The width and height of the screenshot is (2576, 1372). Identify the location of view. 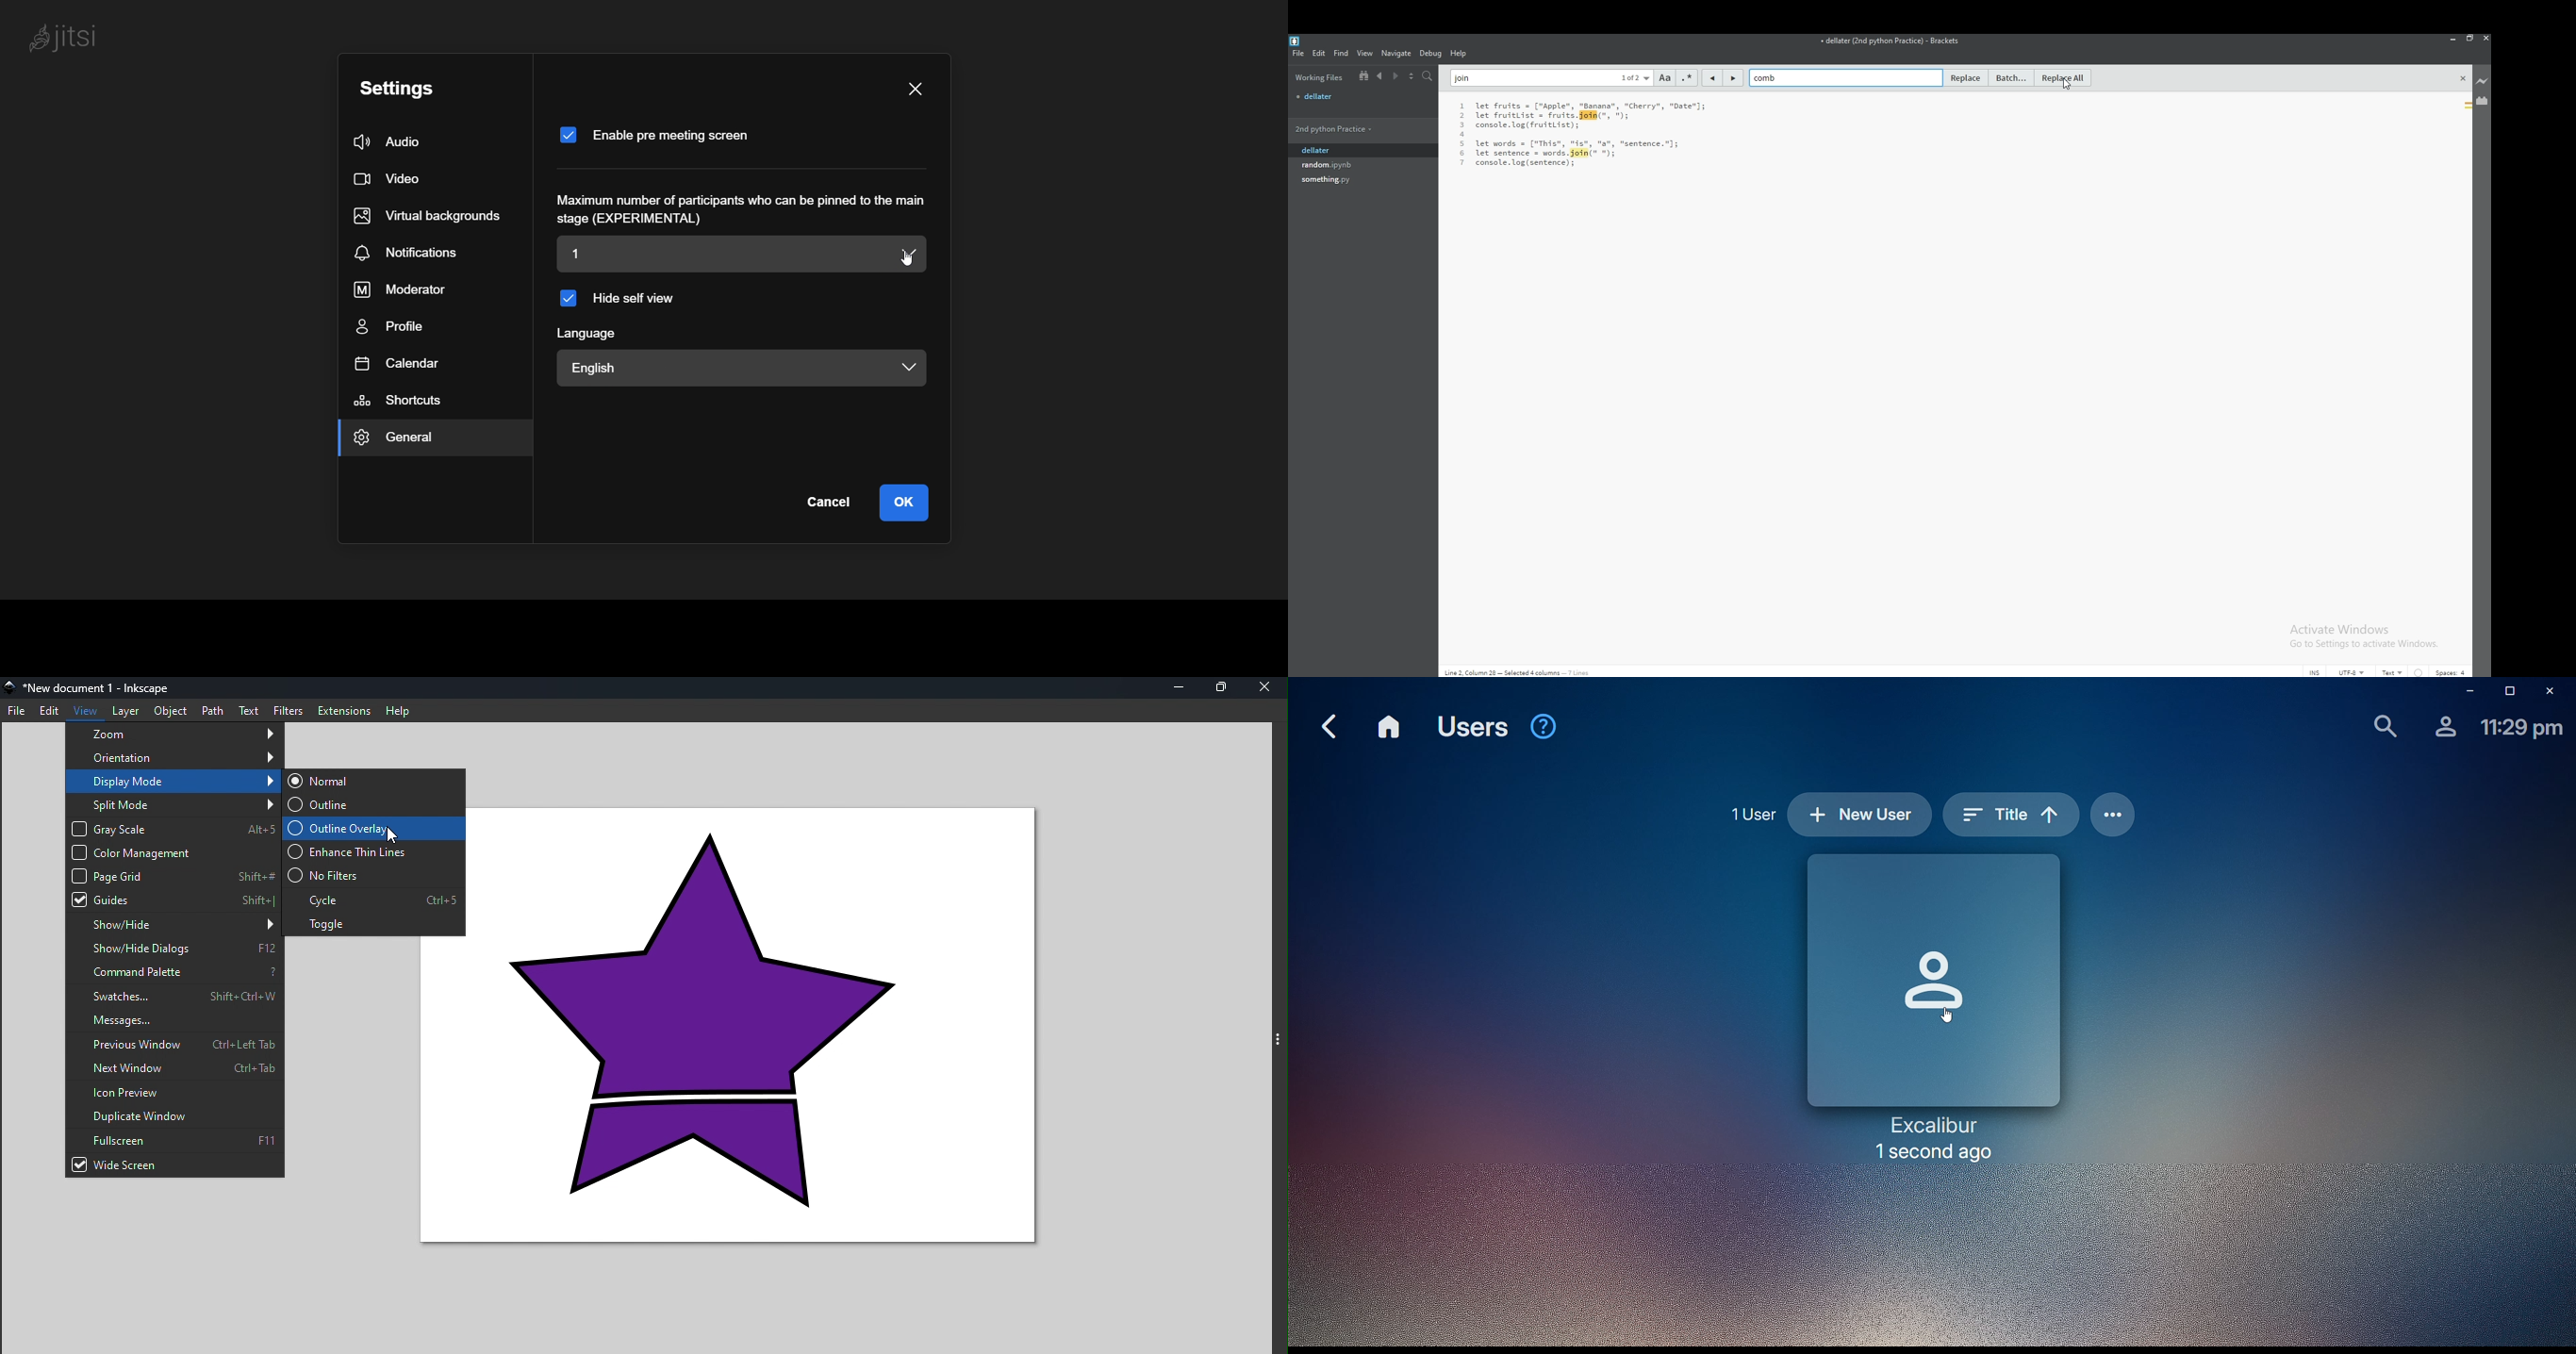
(1365, 53).